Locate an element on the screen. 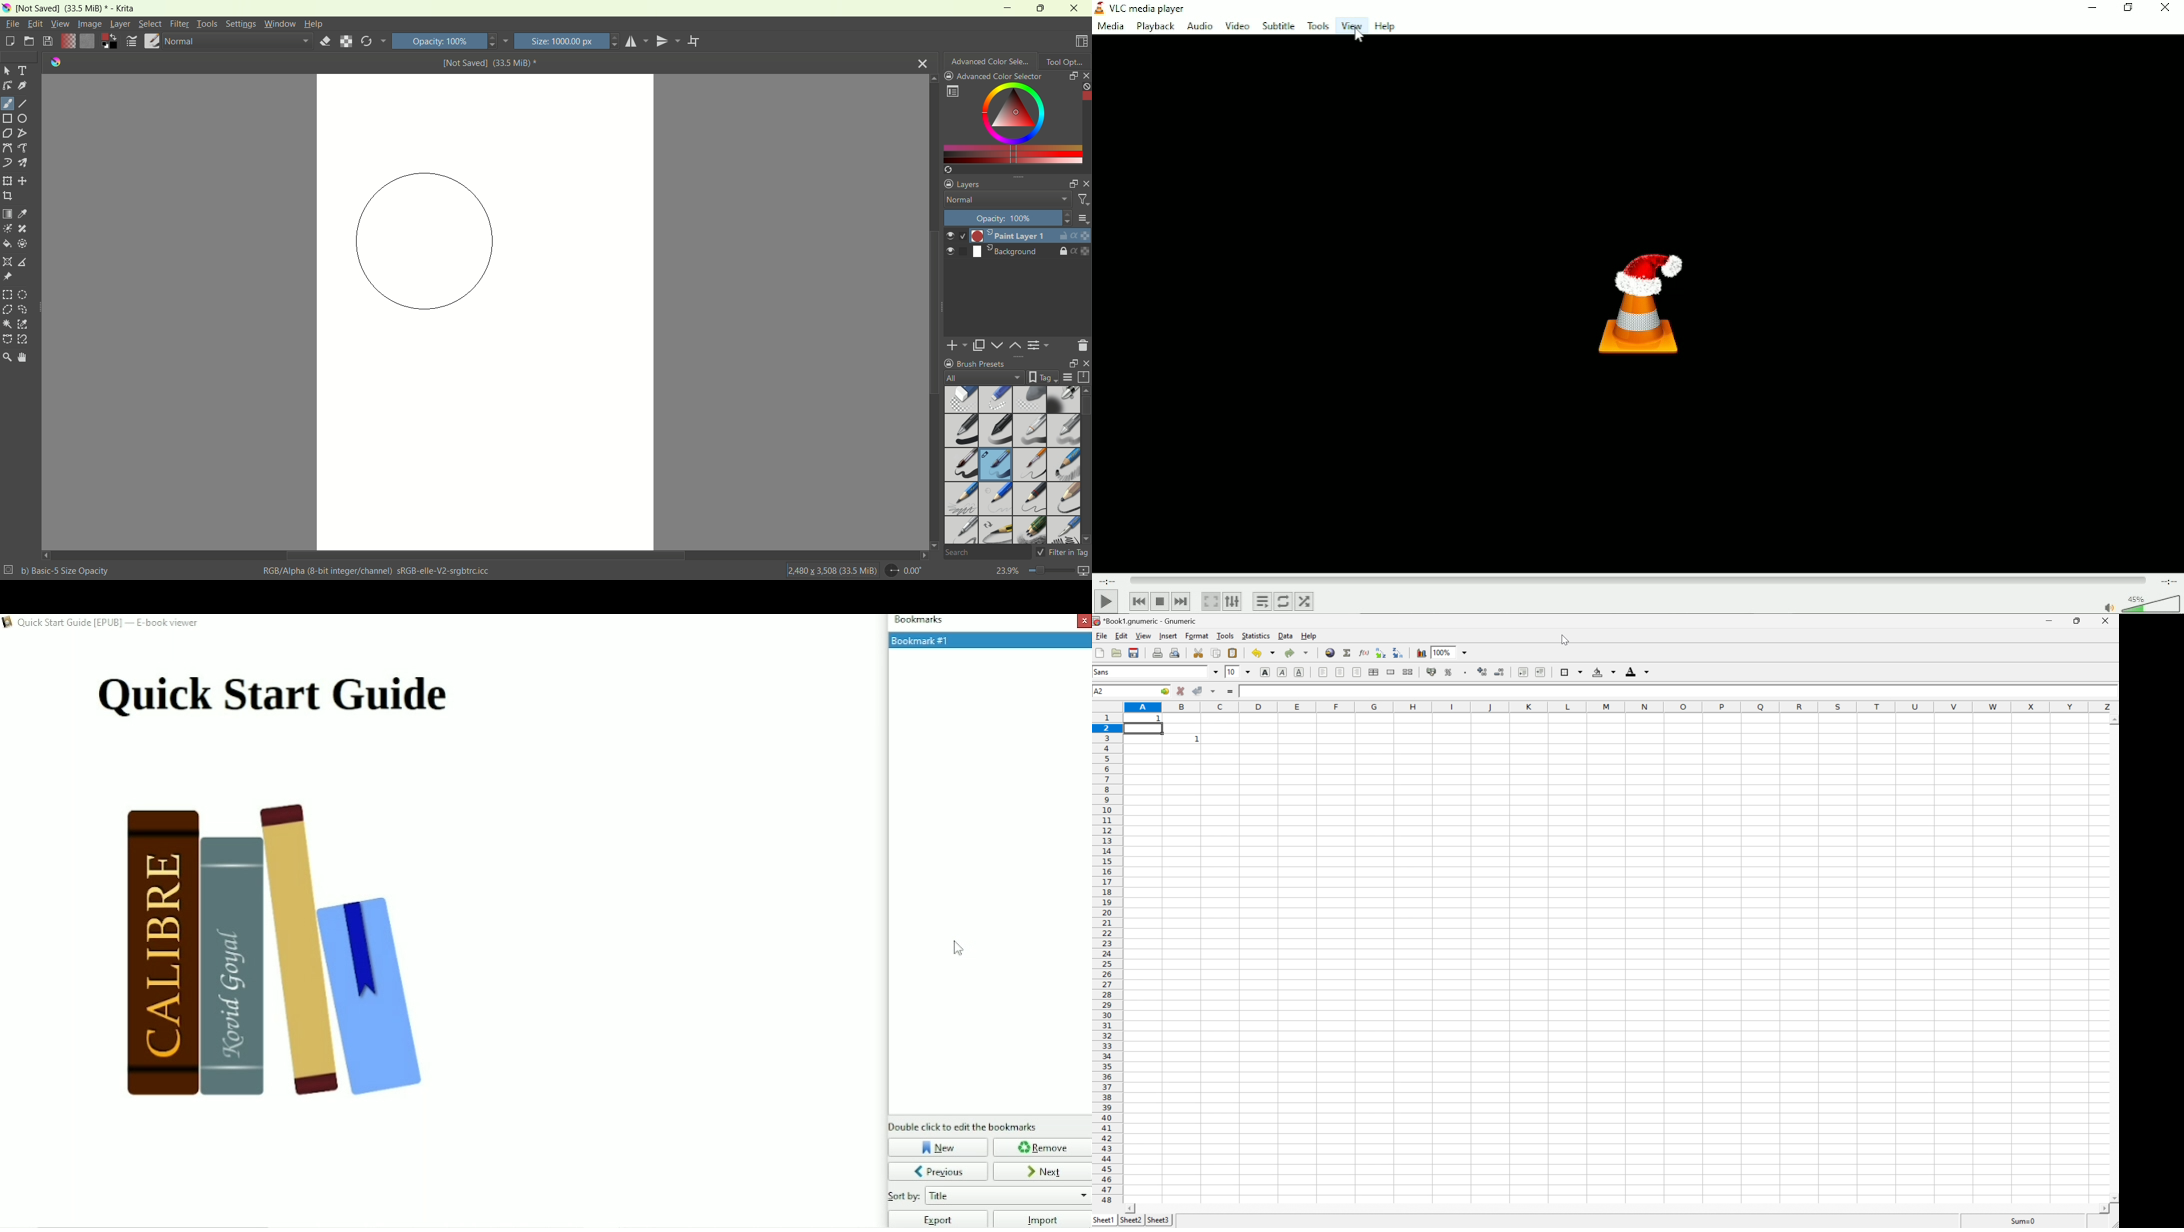 Image resolution: width=2184 pixels, height=1232 pixels. options is located at coordinates (1082, 218).